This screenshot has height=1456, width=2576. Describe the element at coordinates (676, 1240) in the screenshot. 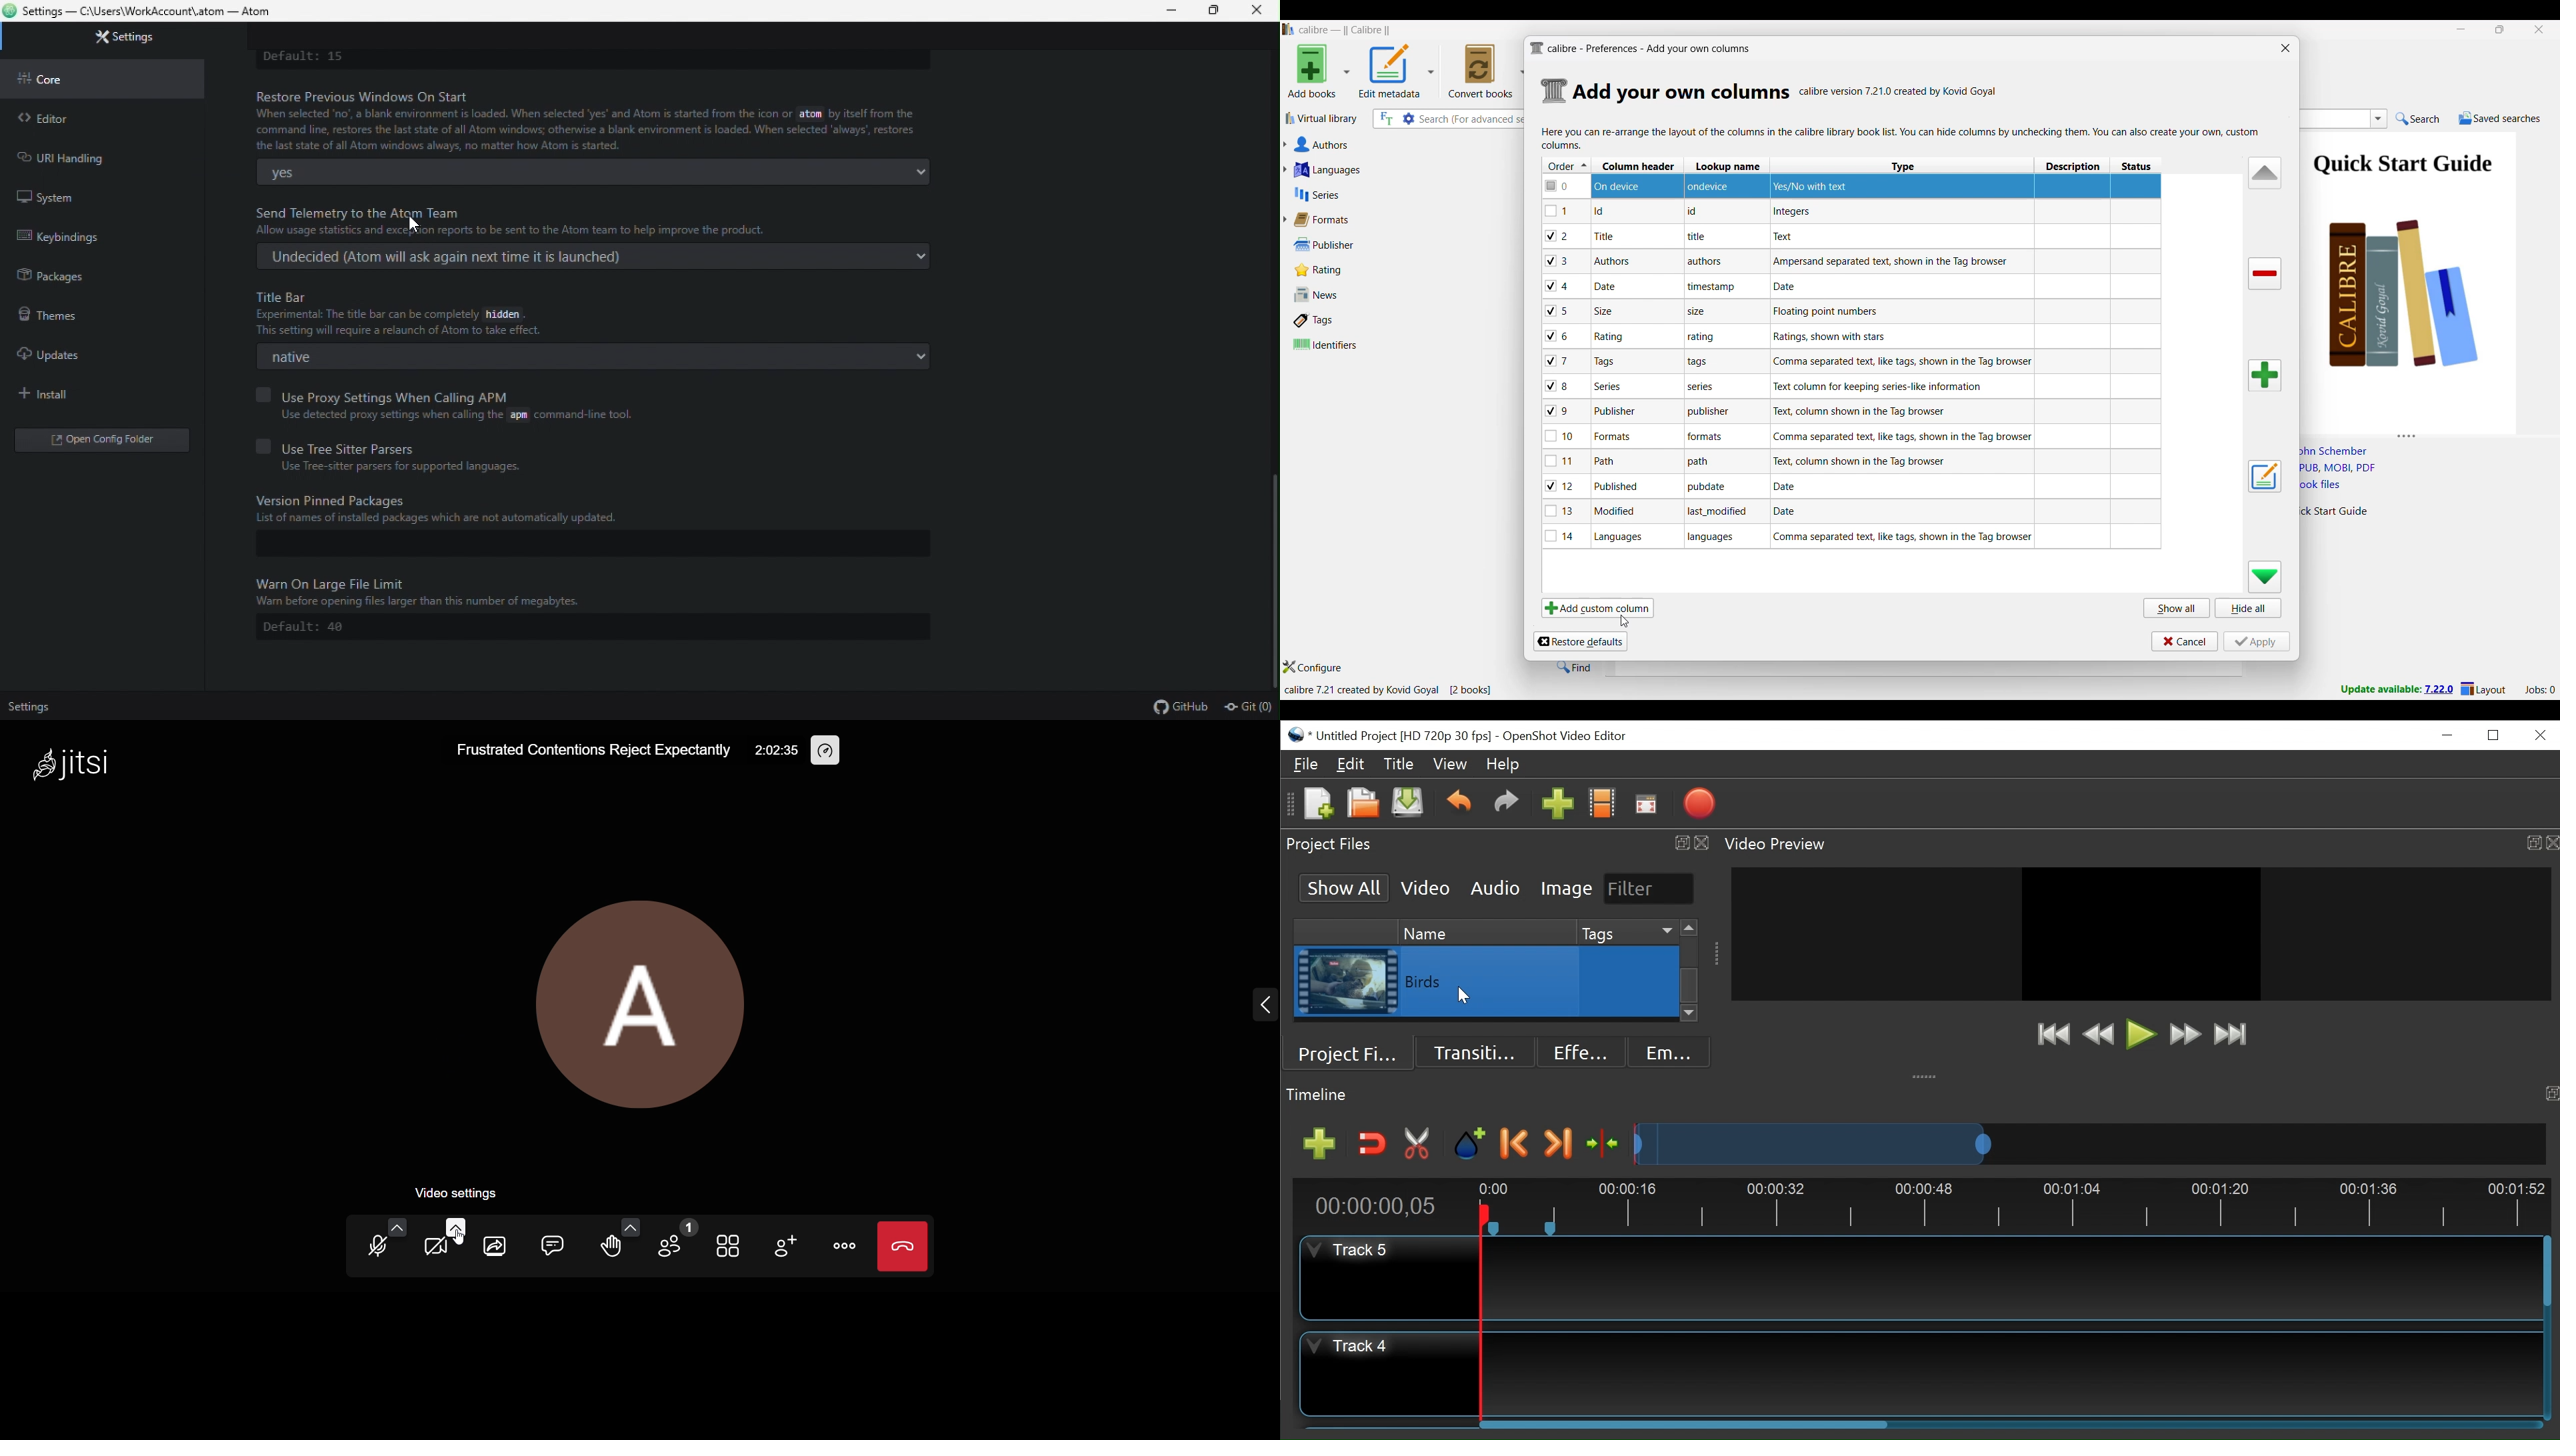

I see `participants` at that location.